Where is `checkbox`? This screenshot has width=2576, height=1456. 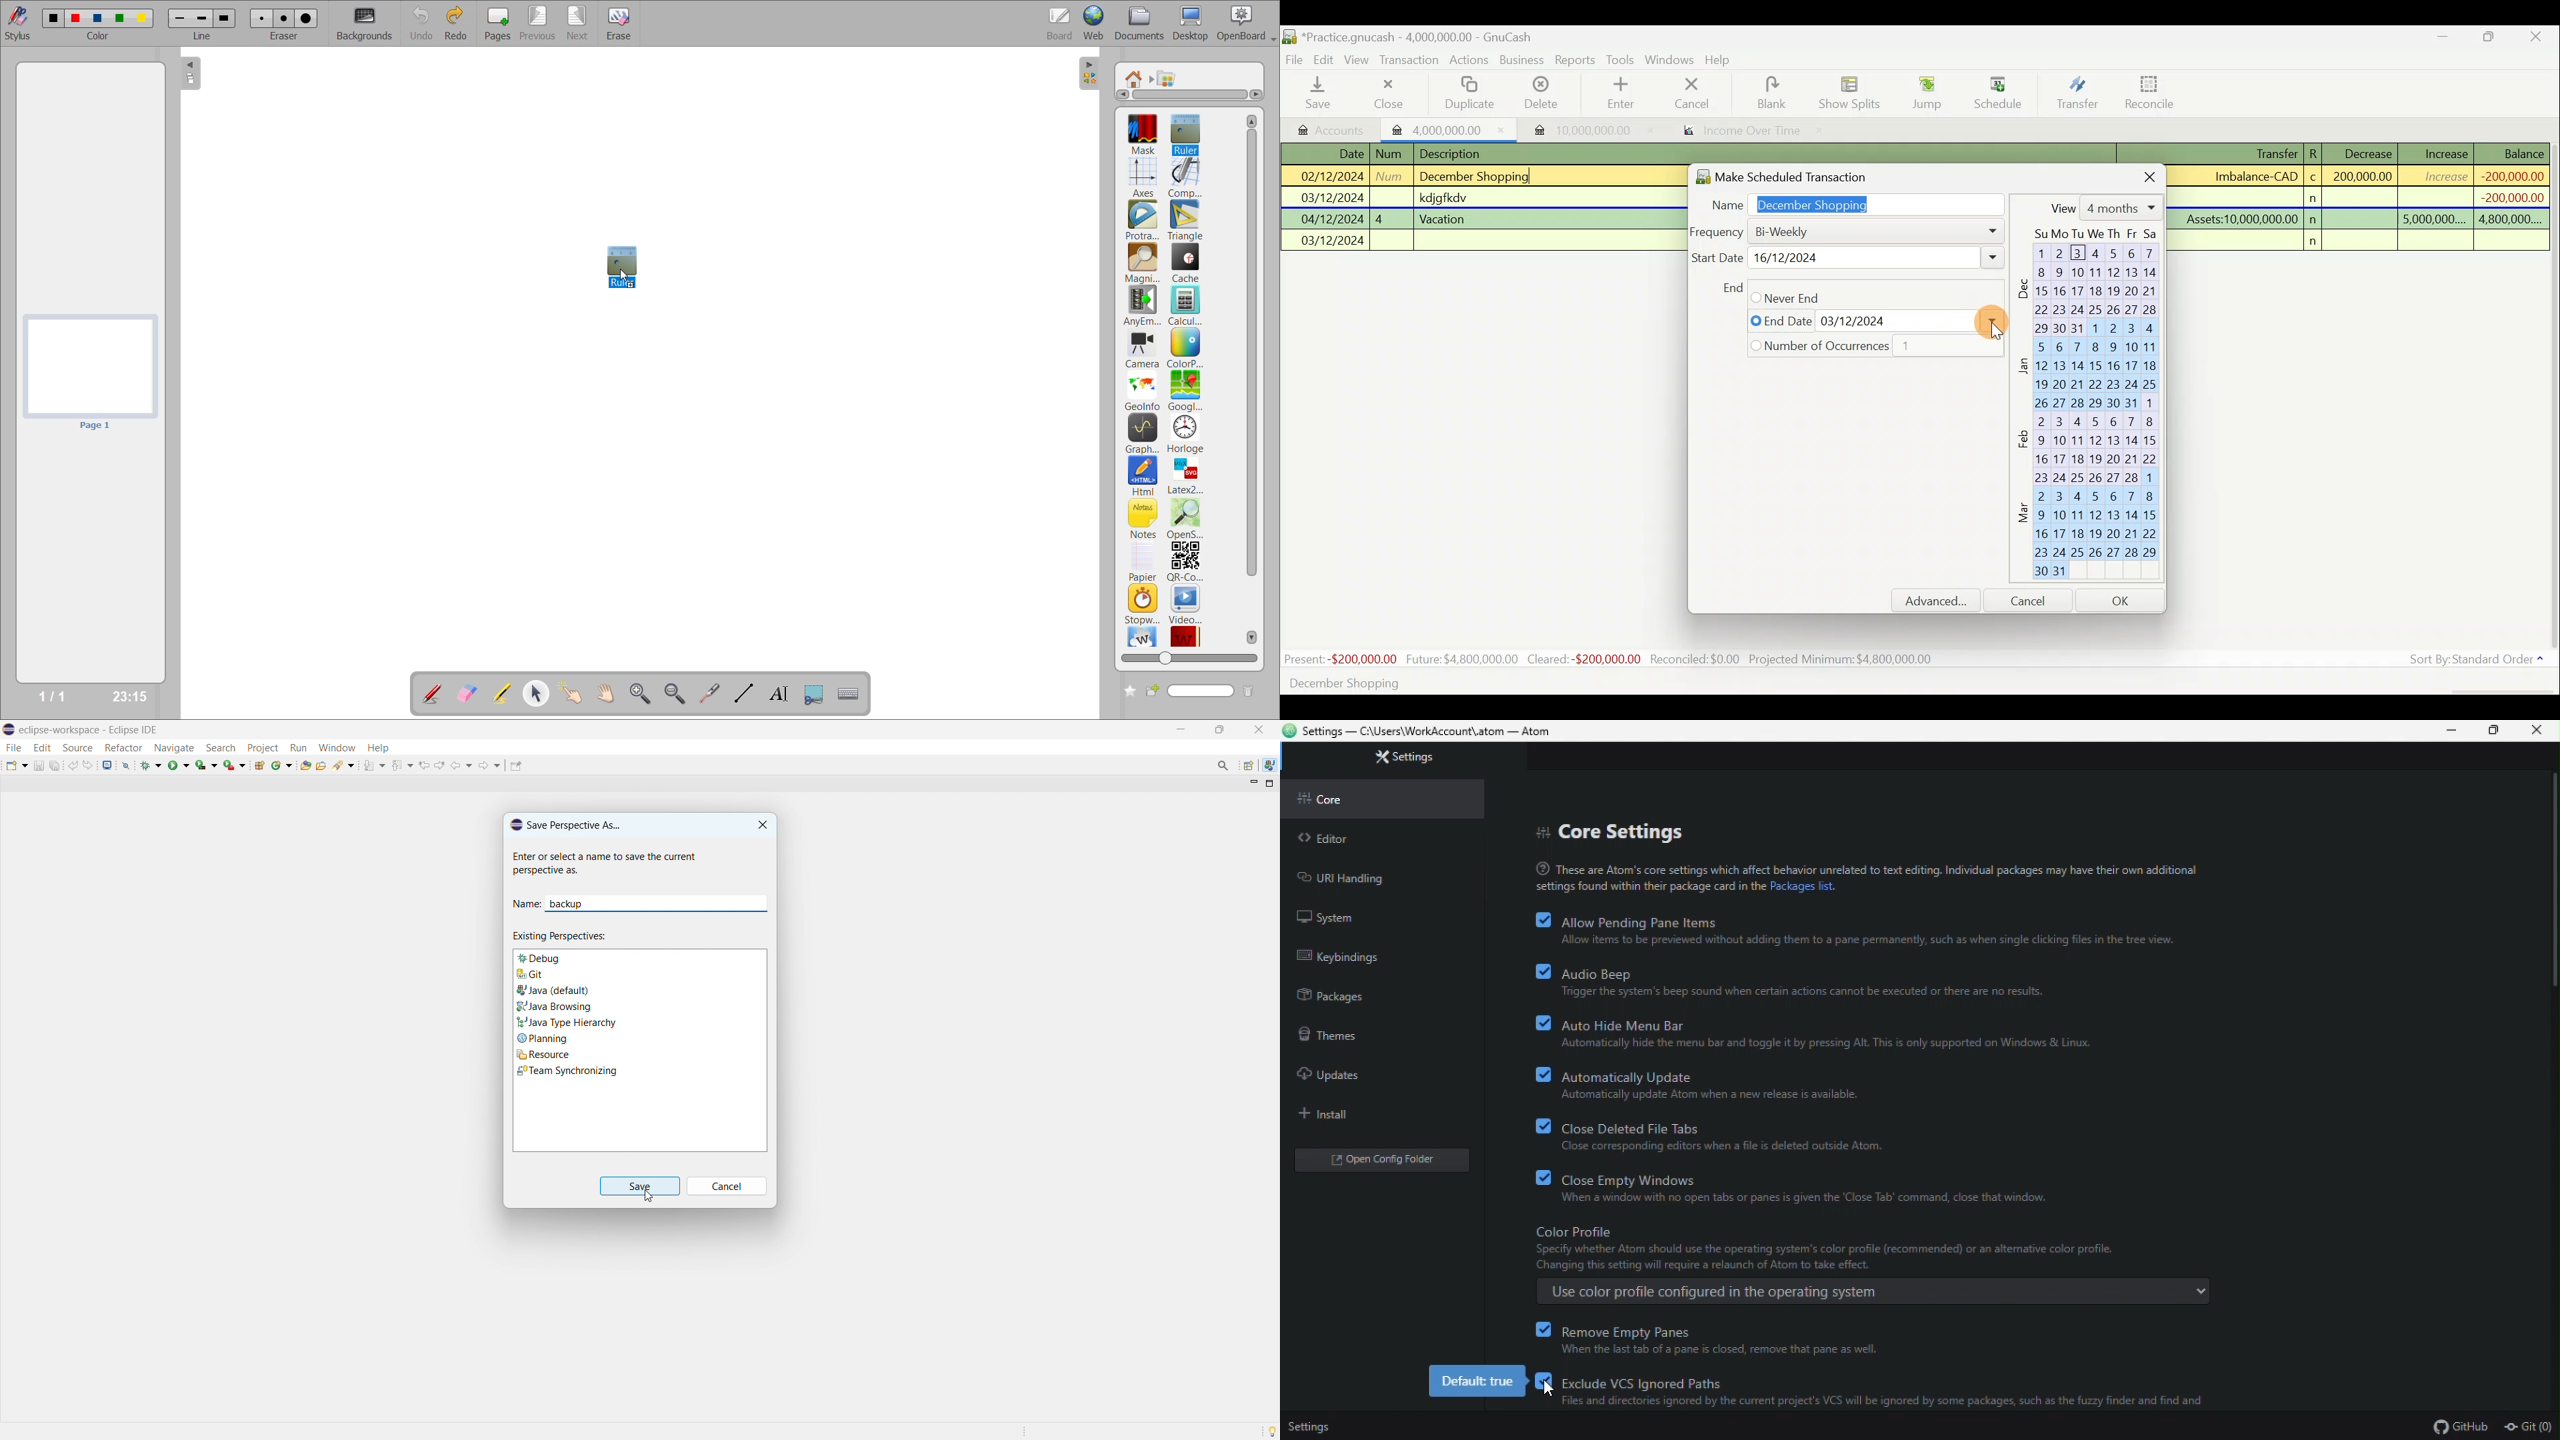
checkbox is located at coordinates (1542, 1386).